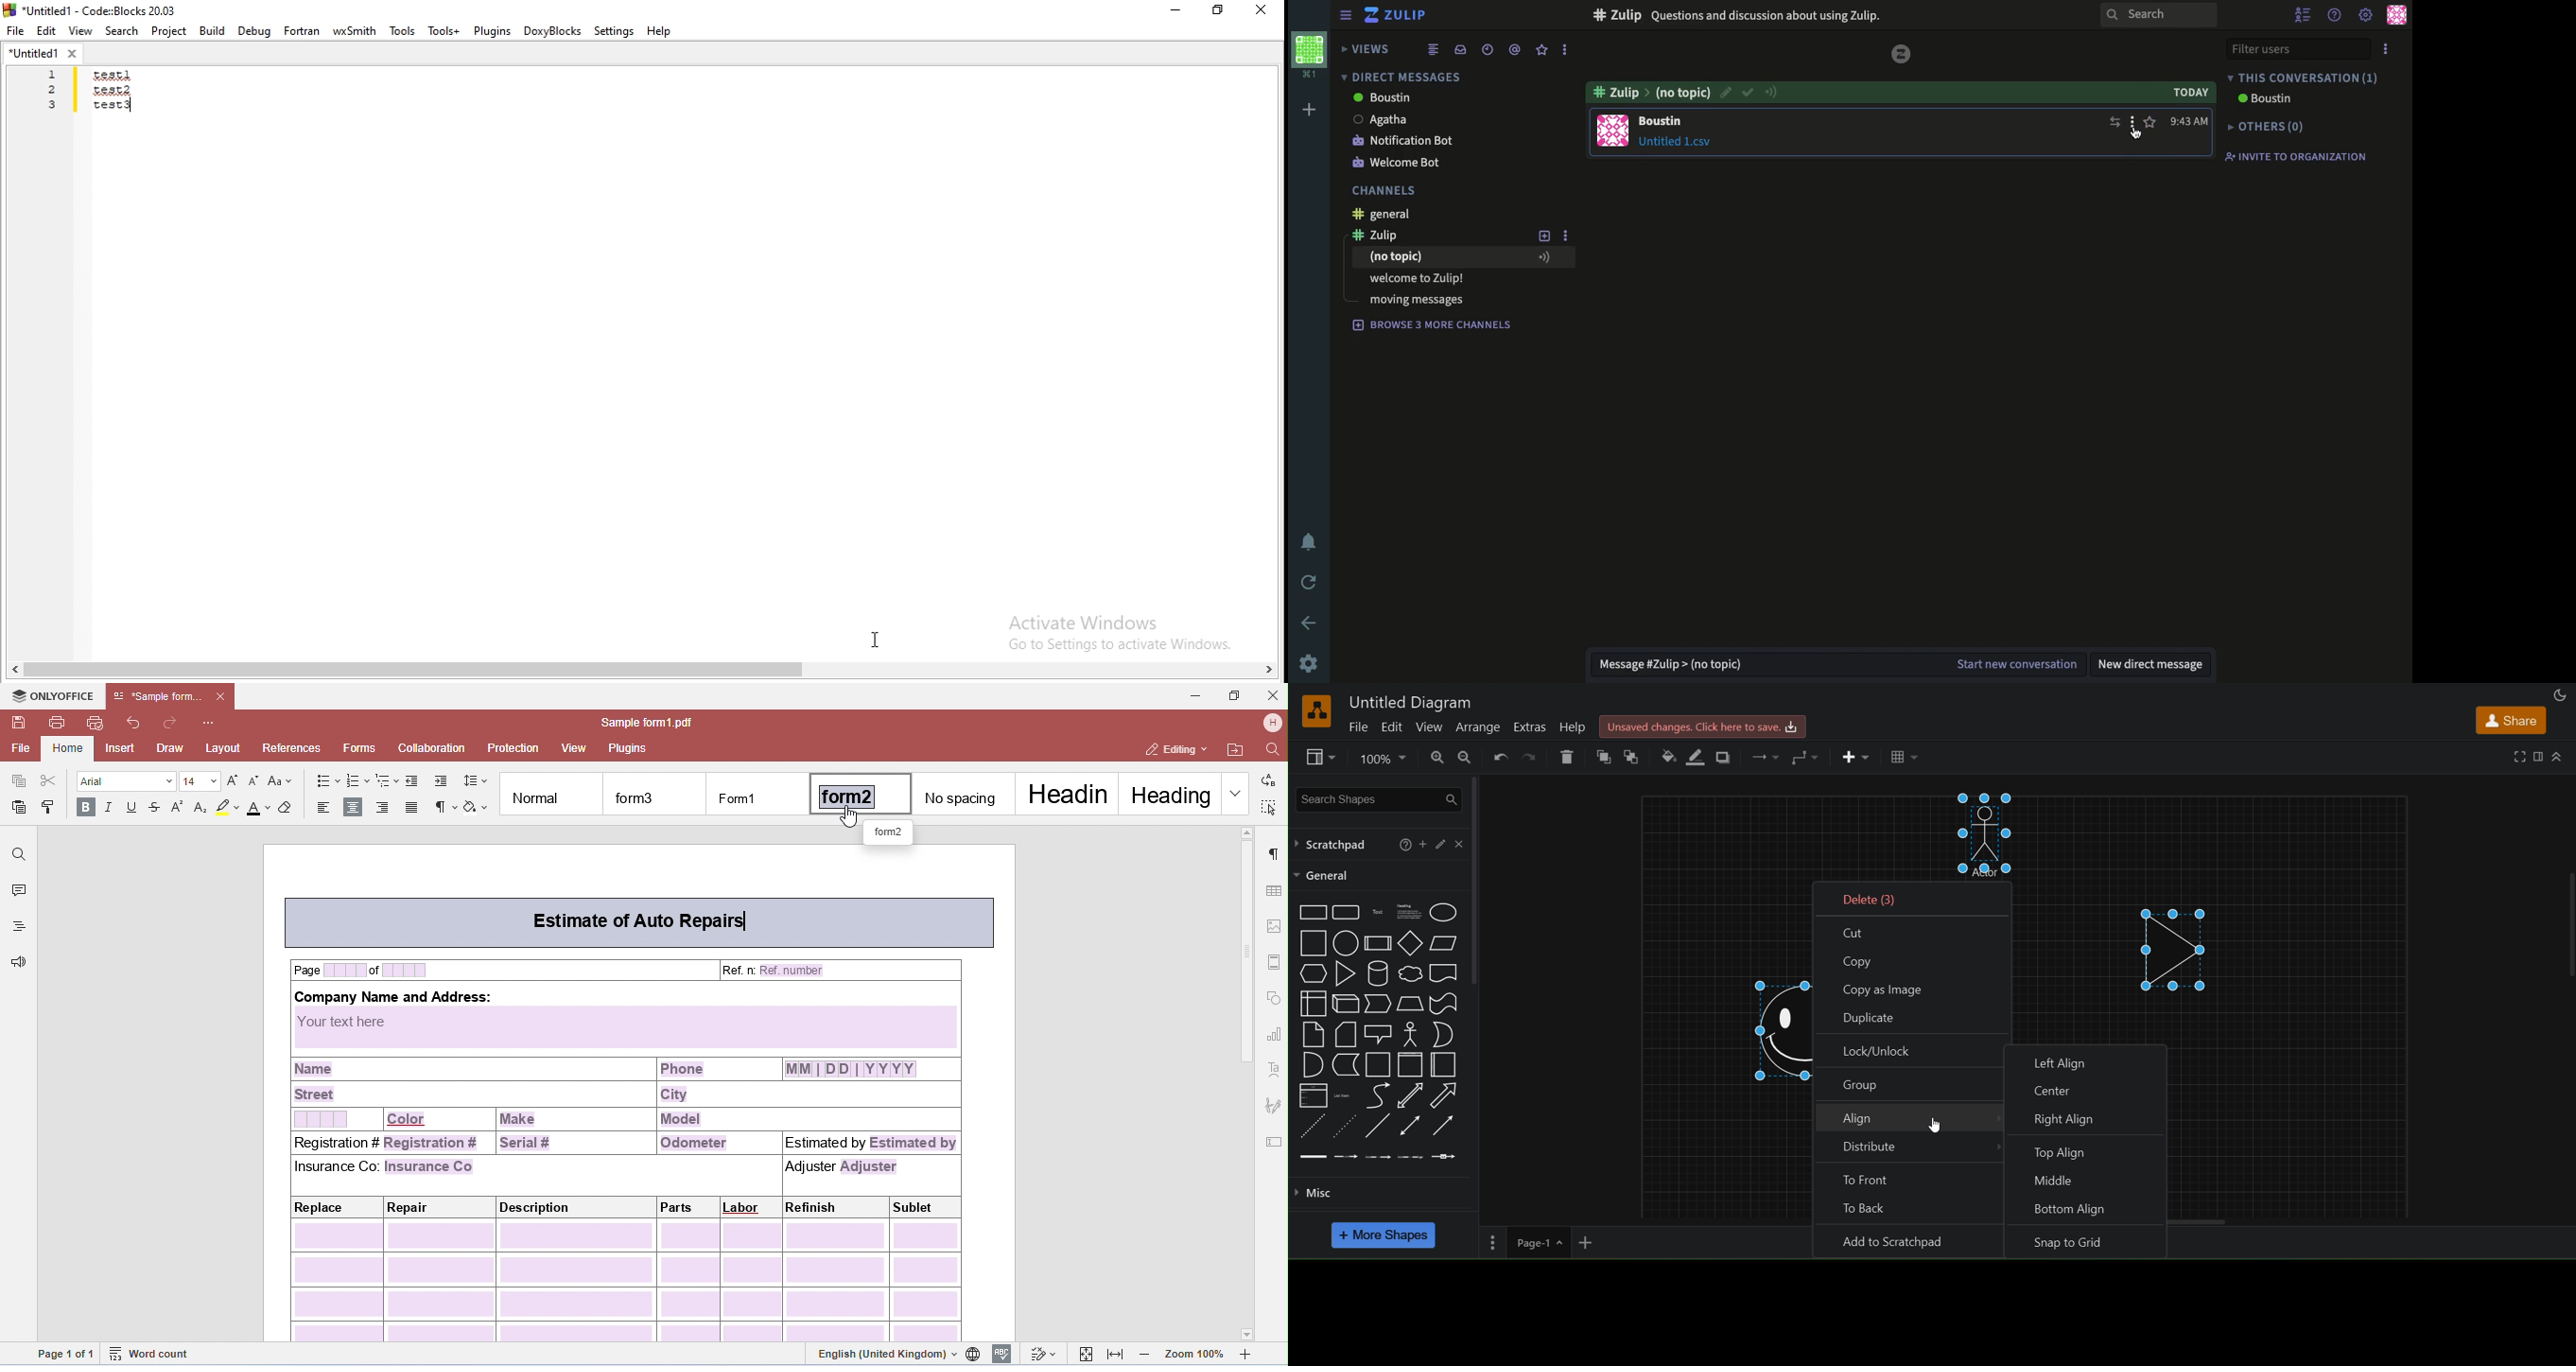 This screenshot has height=1372, width=2576. What do you see at coordinates (256, 30) in the screenshot?
I see `Debug ` at bounding box center [256, 30].